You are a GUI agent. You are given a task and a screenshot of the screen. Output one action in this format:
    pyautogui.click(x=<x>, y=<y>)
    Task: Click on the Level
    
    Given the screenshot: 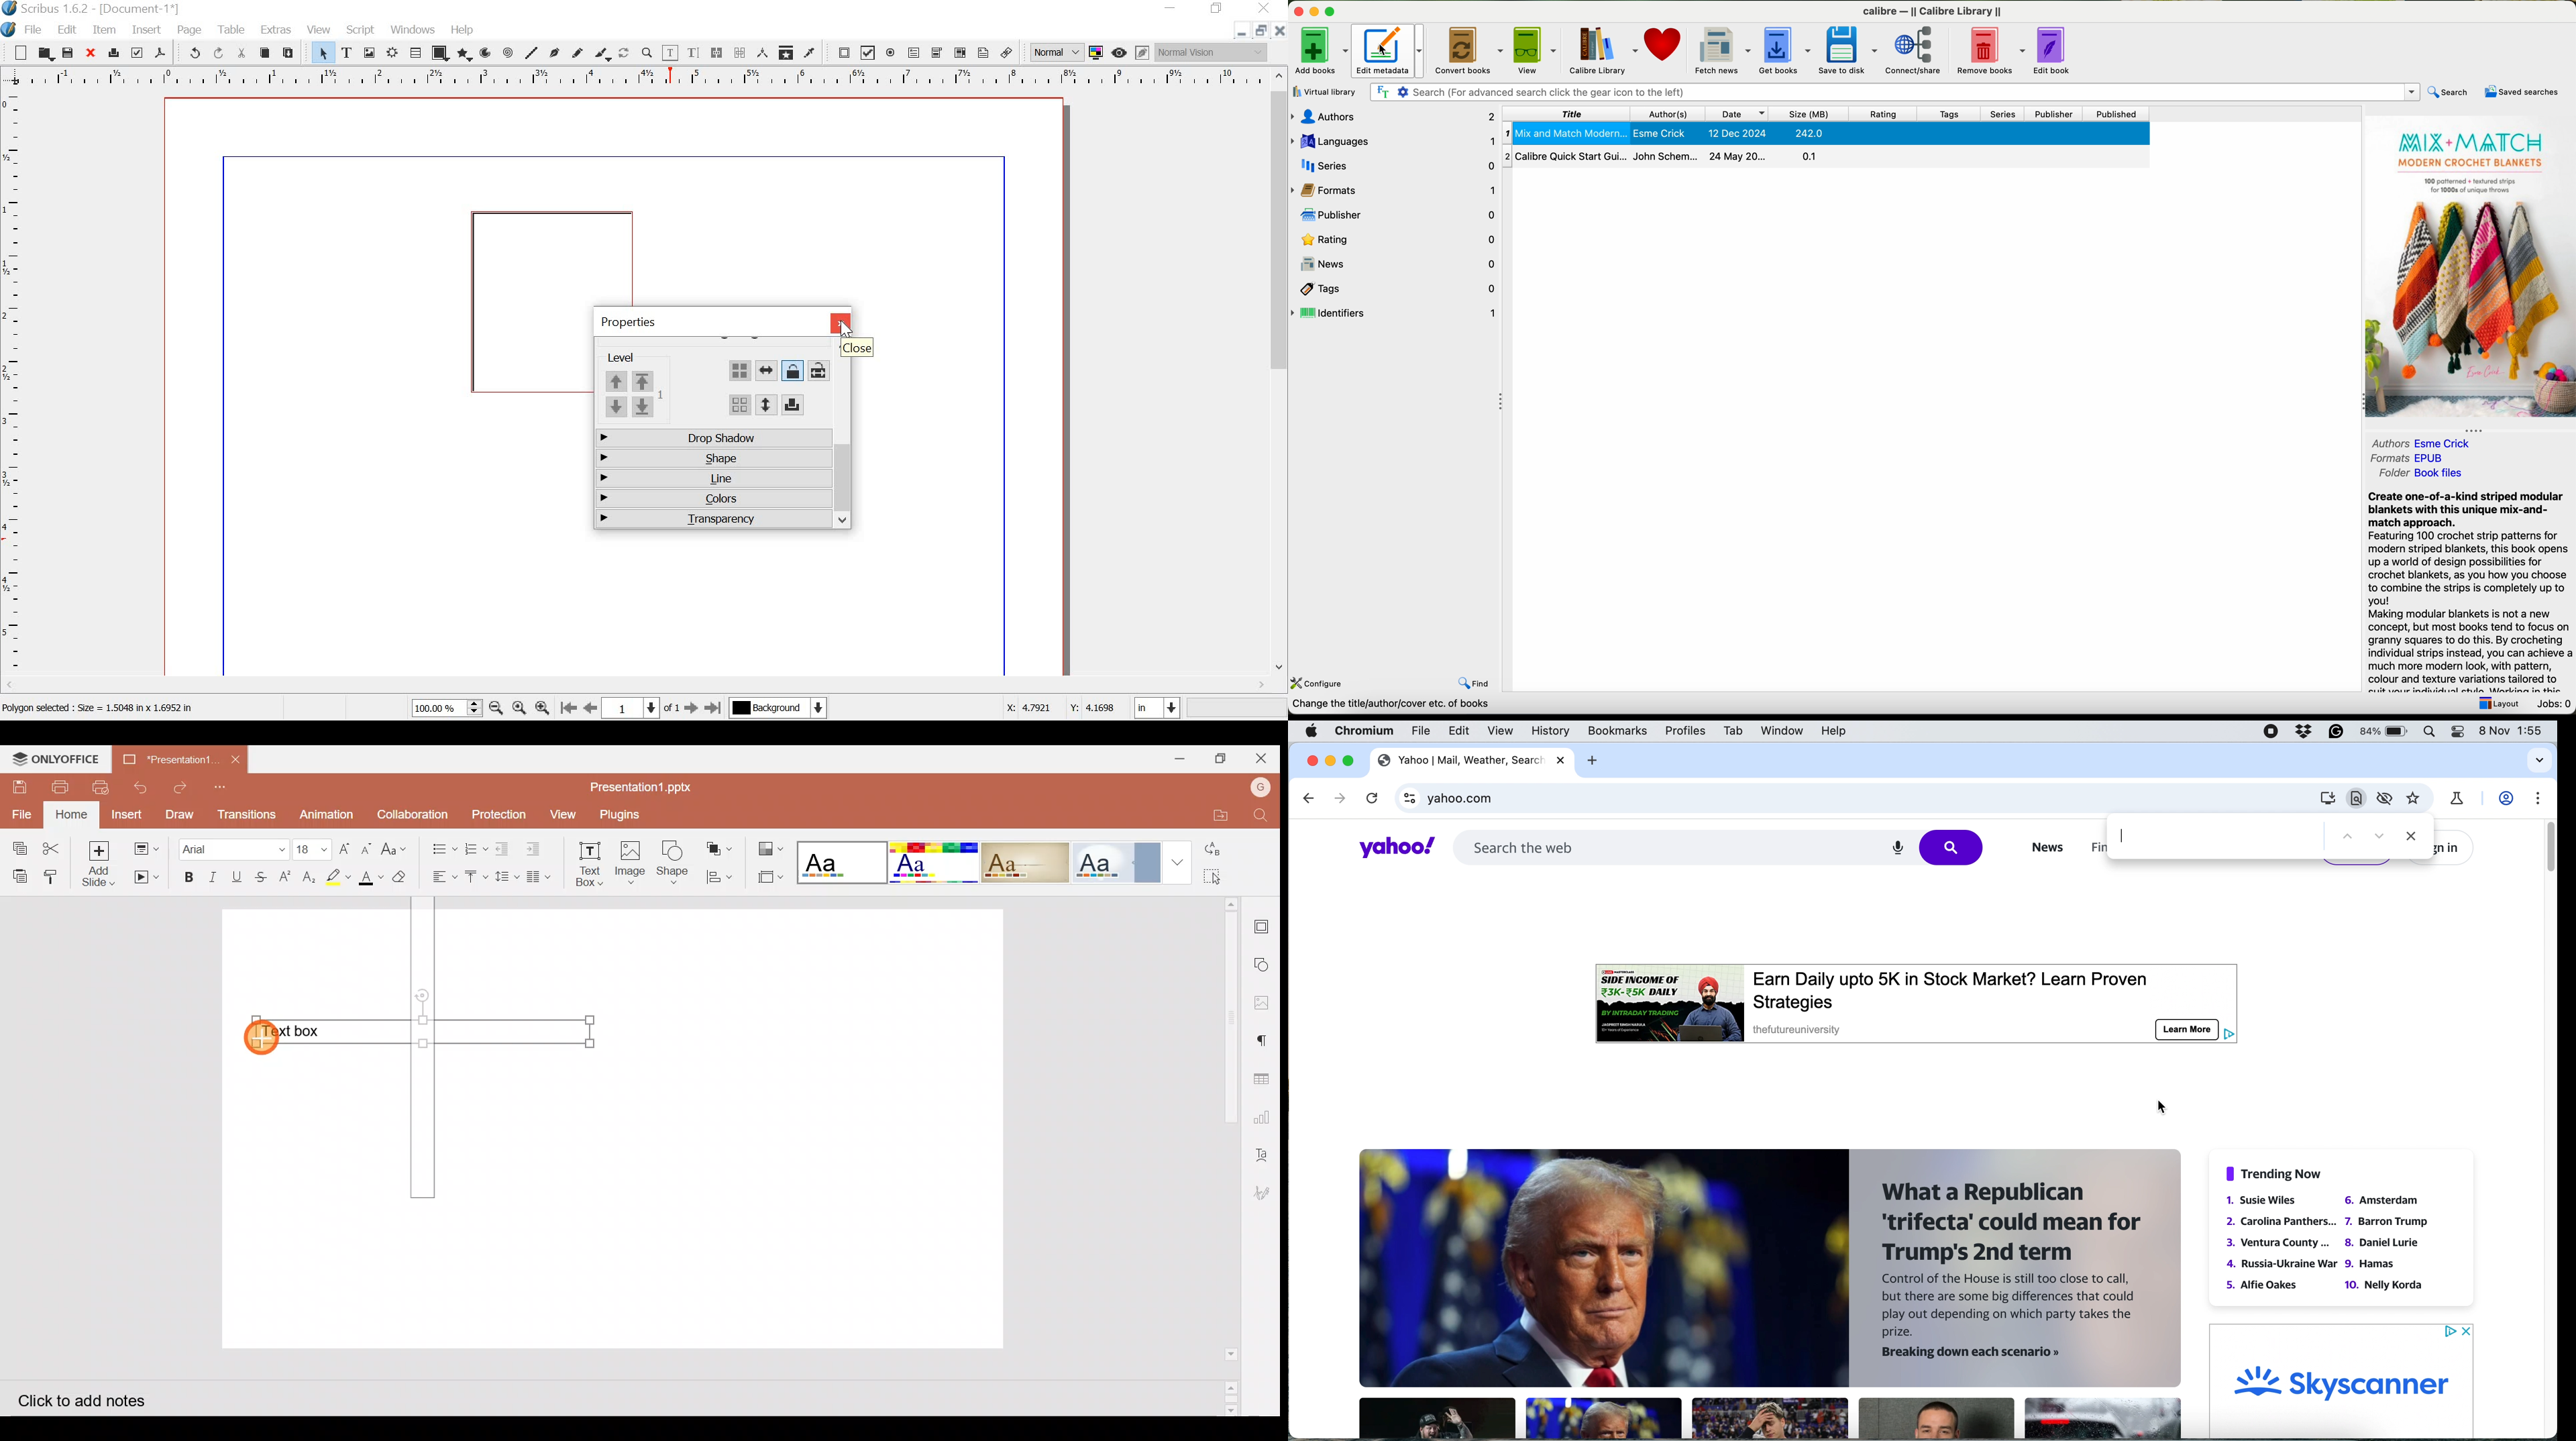 What is the action you would take?
    pyautogui.click(x=631, y=358)
    